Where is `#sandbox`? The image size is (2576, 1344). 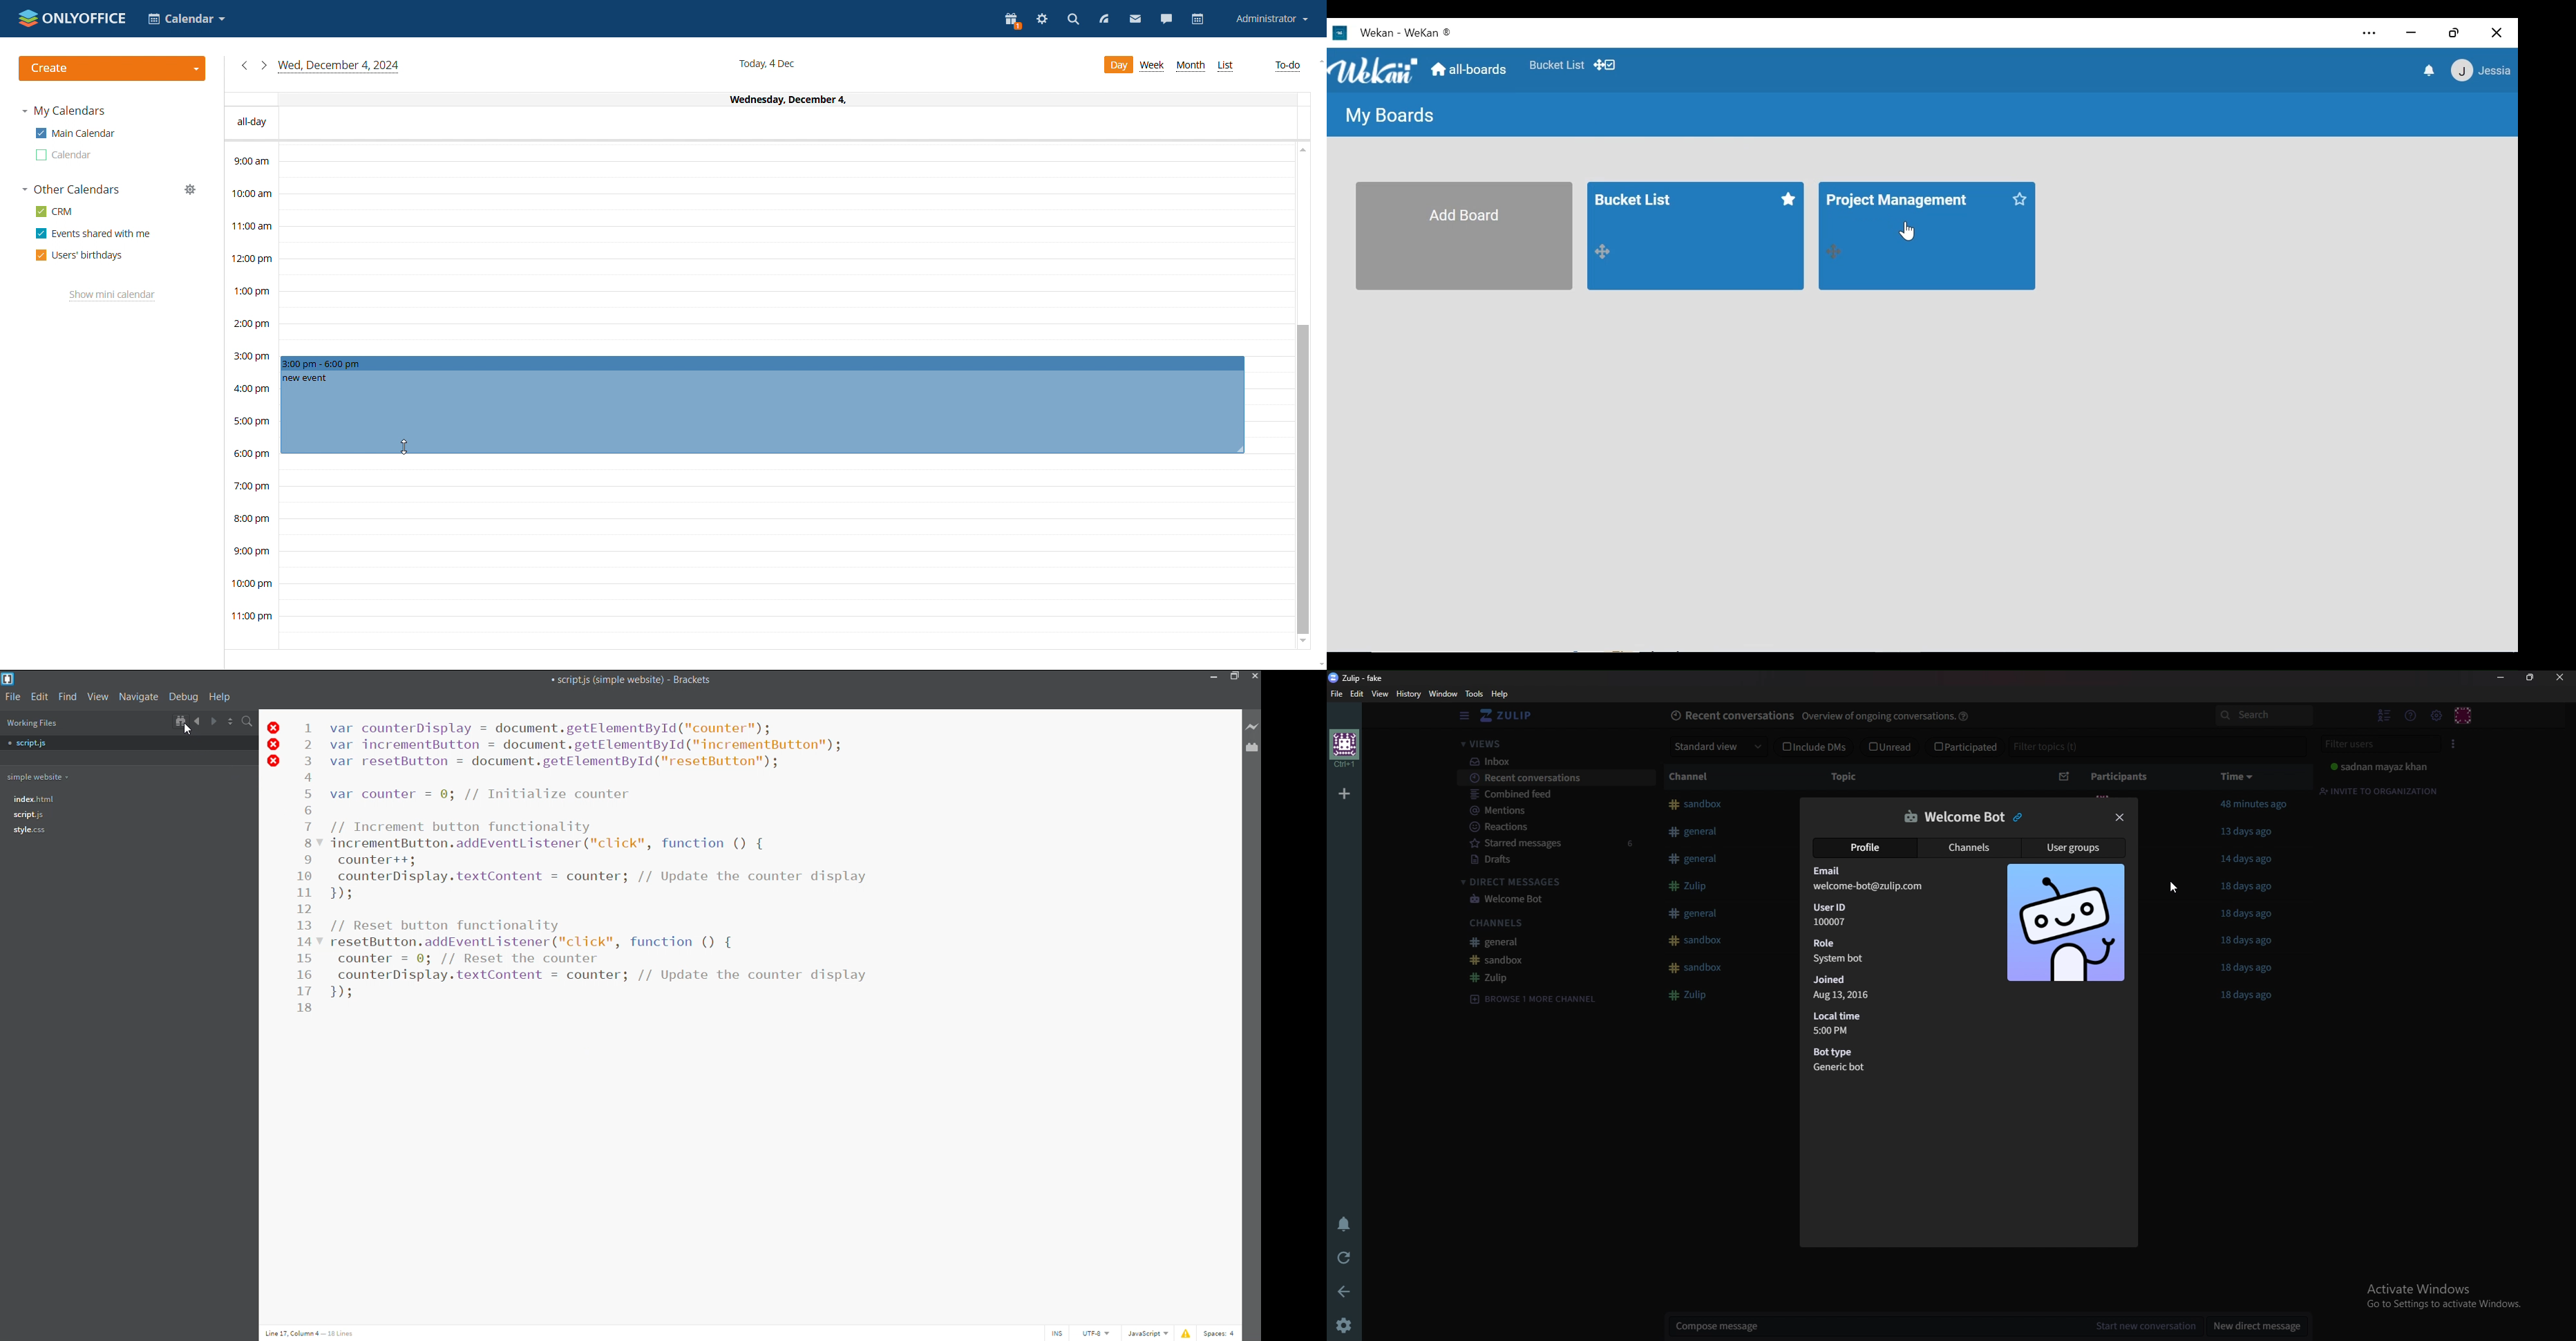
#sandbox is located at coordinates (1702, 805).